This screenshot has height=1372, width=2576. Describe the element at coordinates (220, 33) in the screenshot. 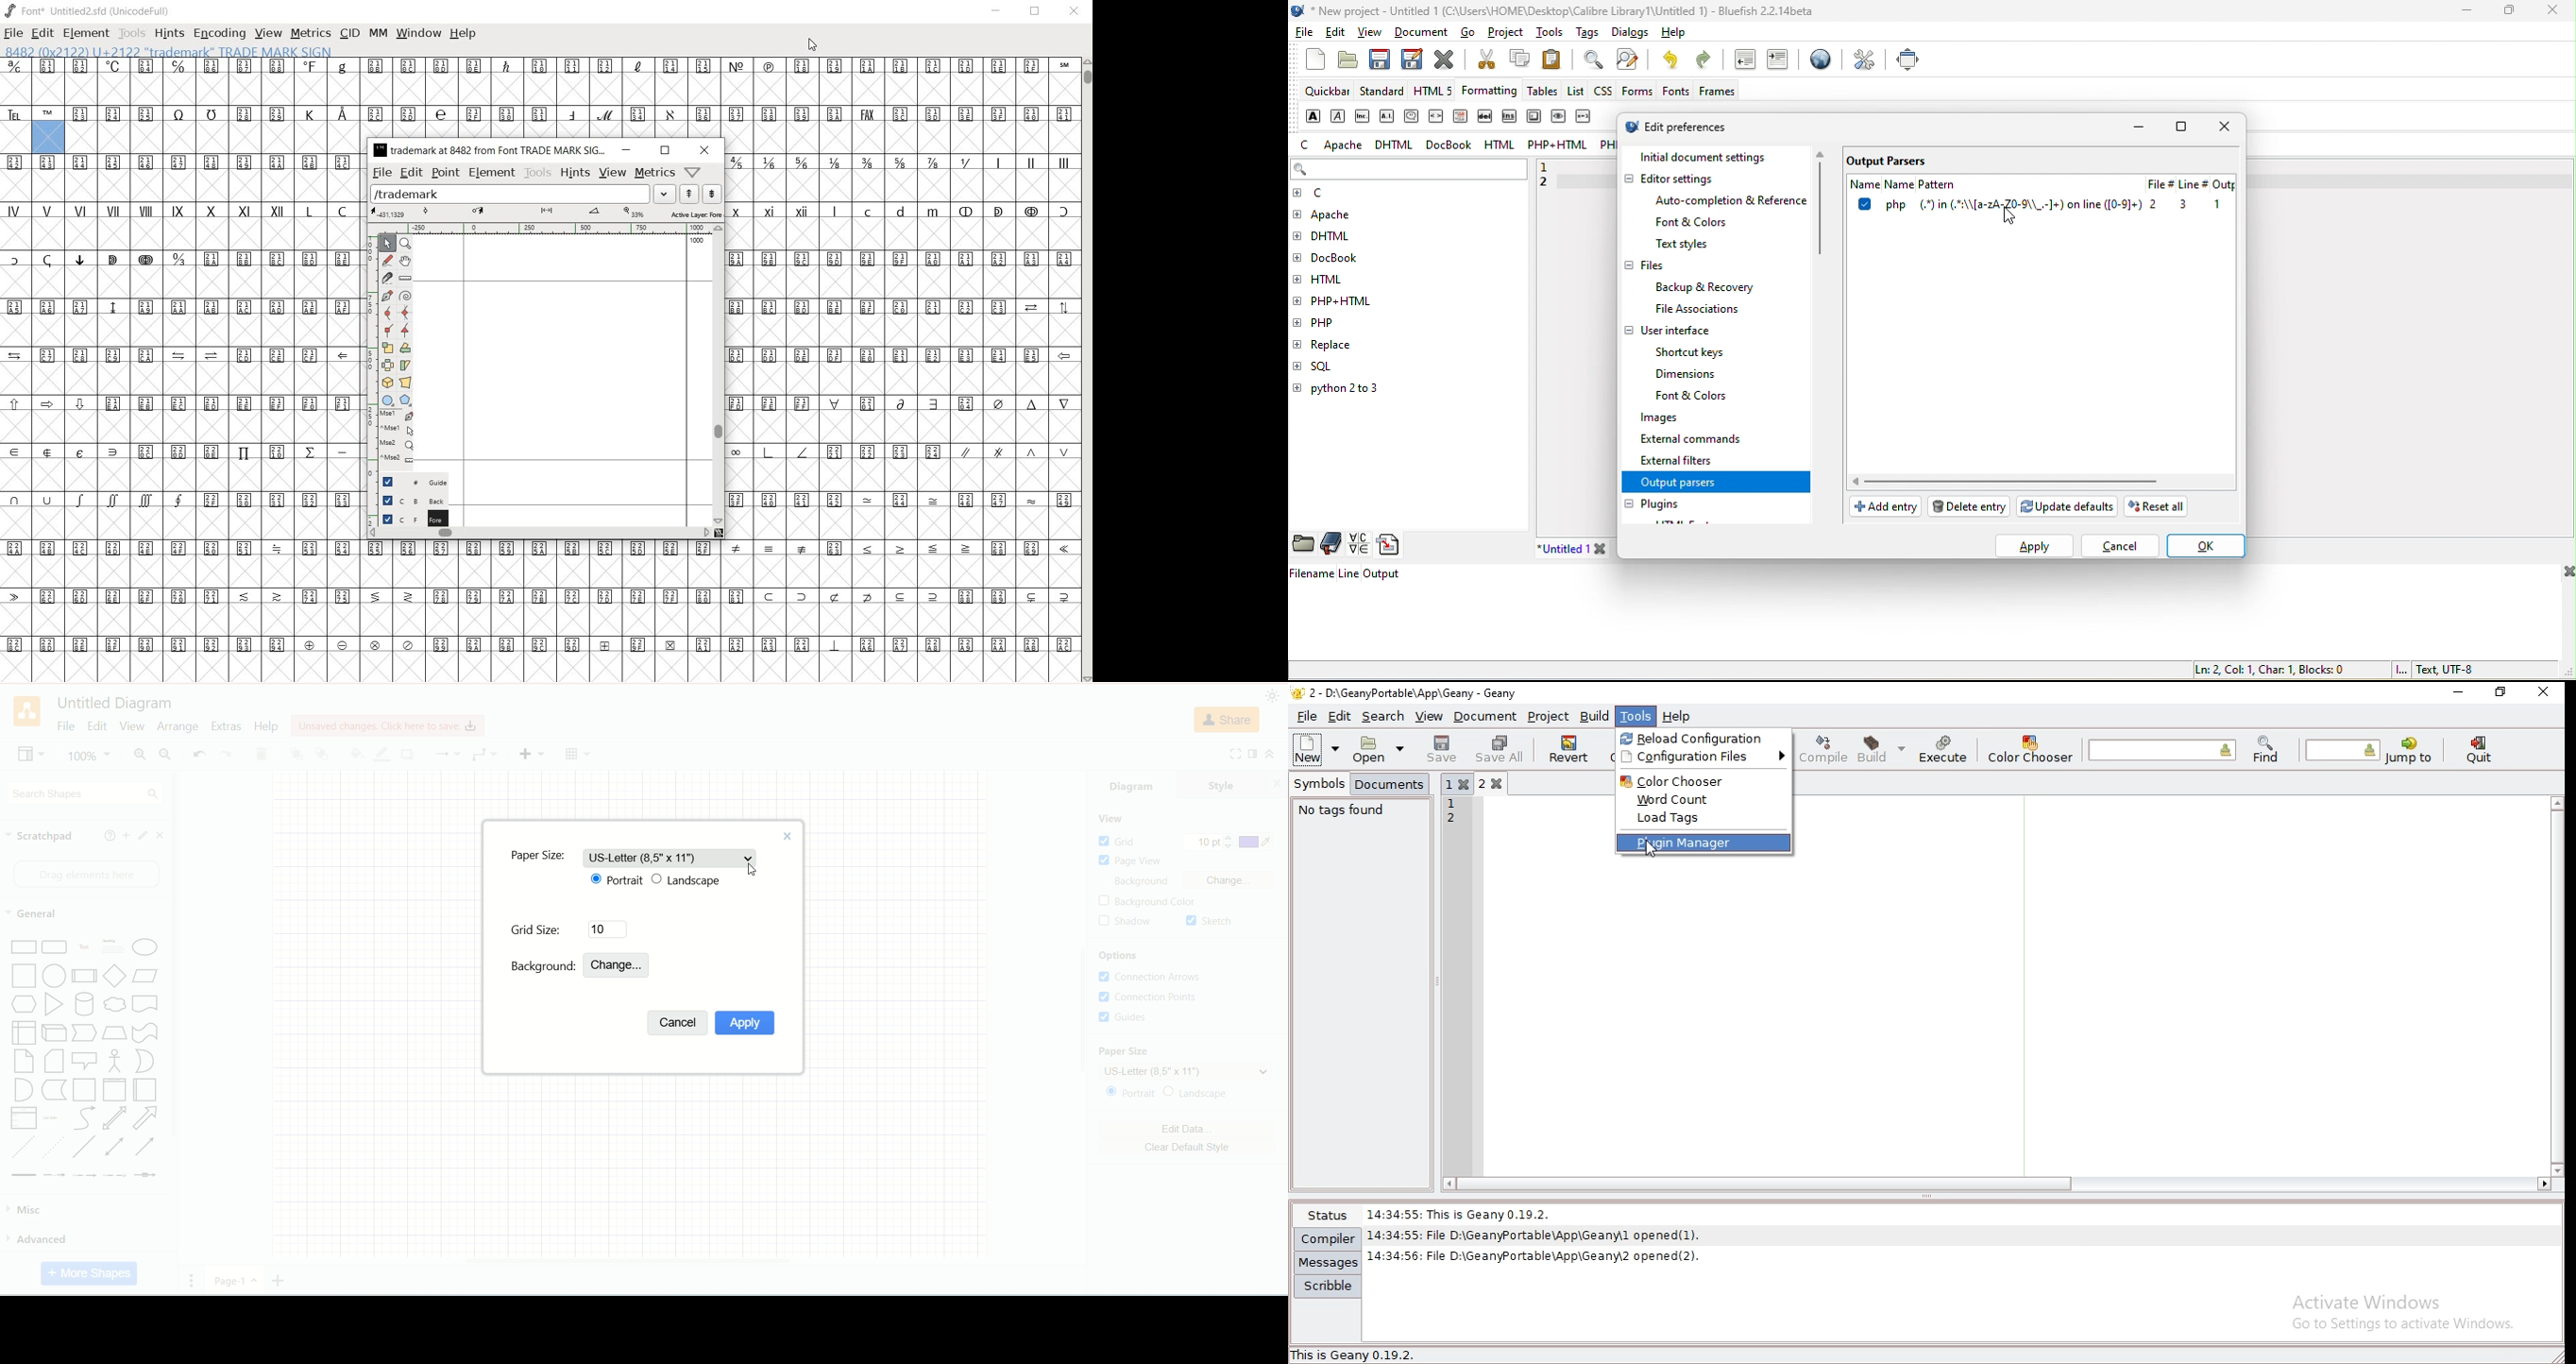

I see `ENCODING` at that location.